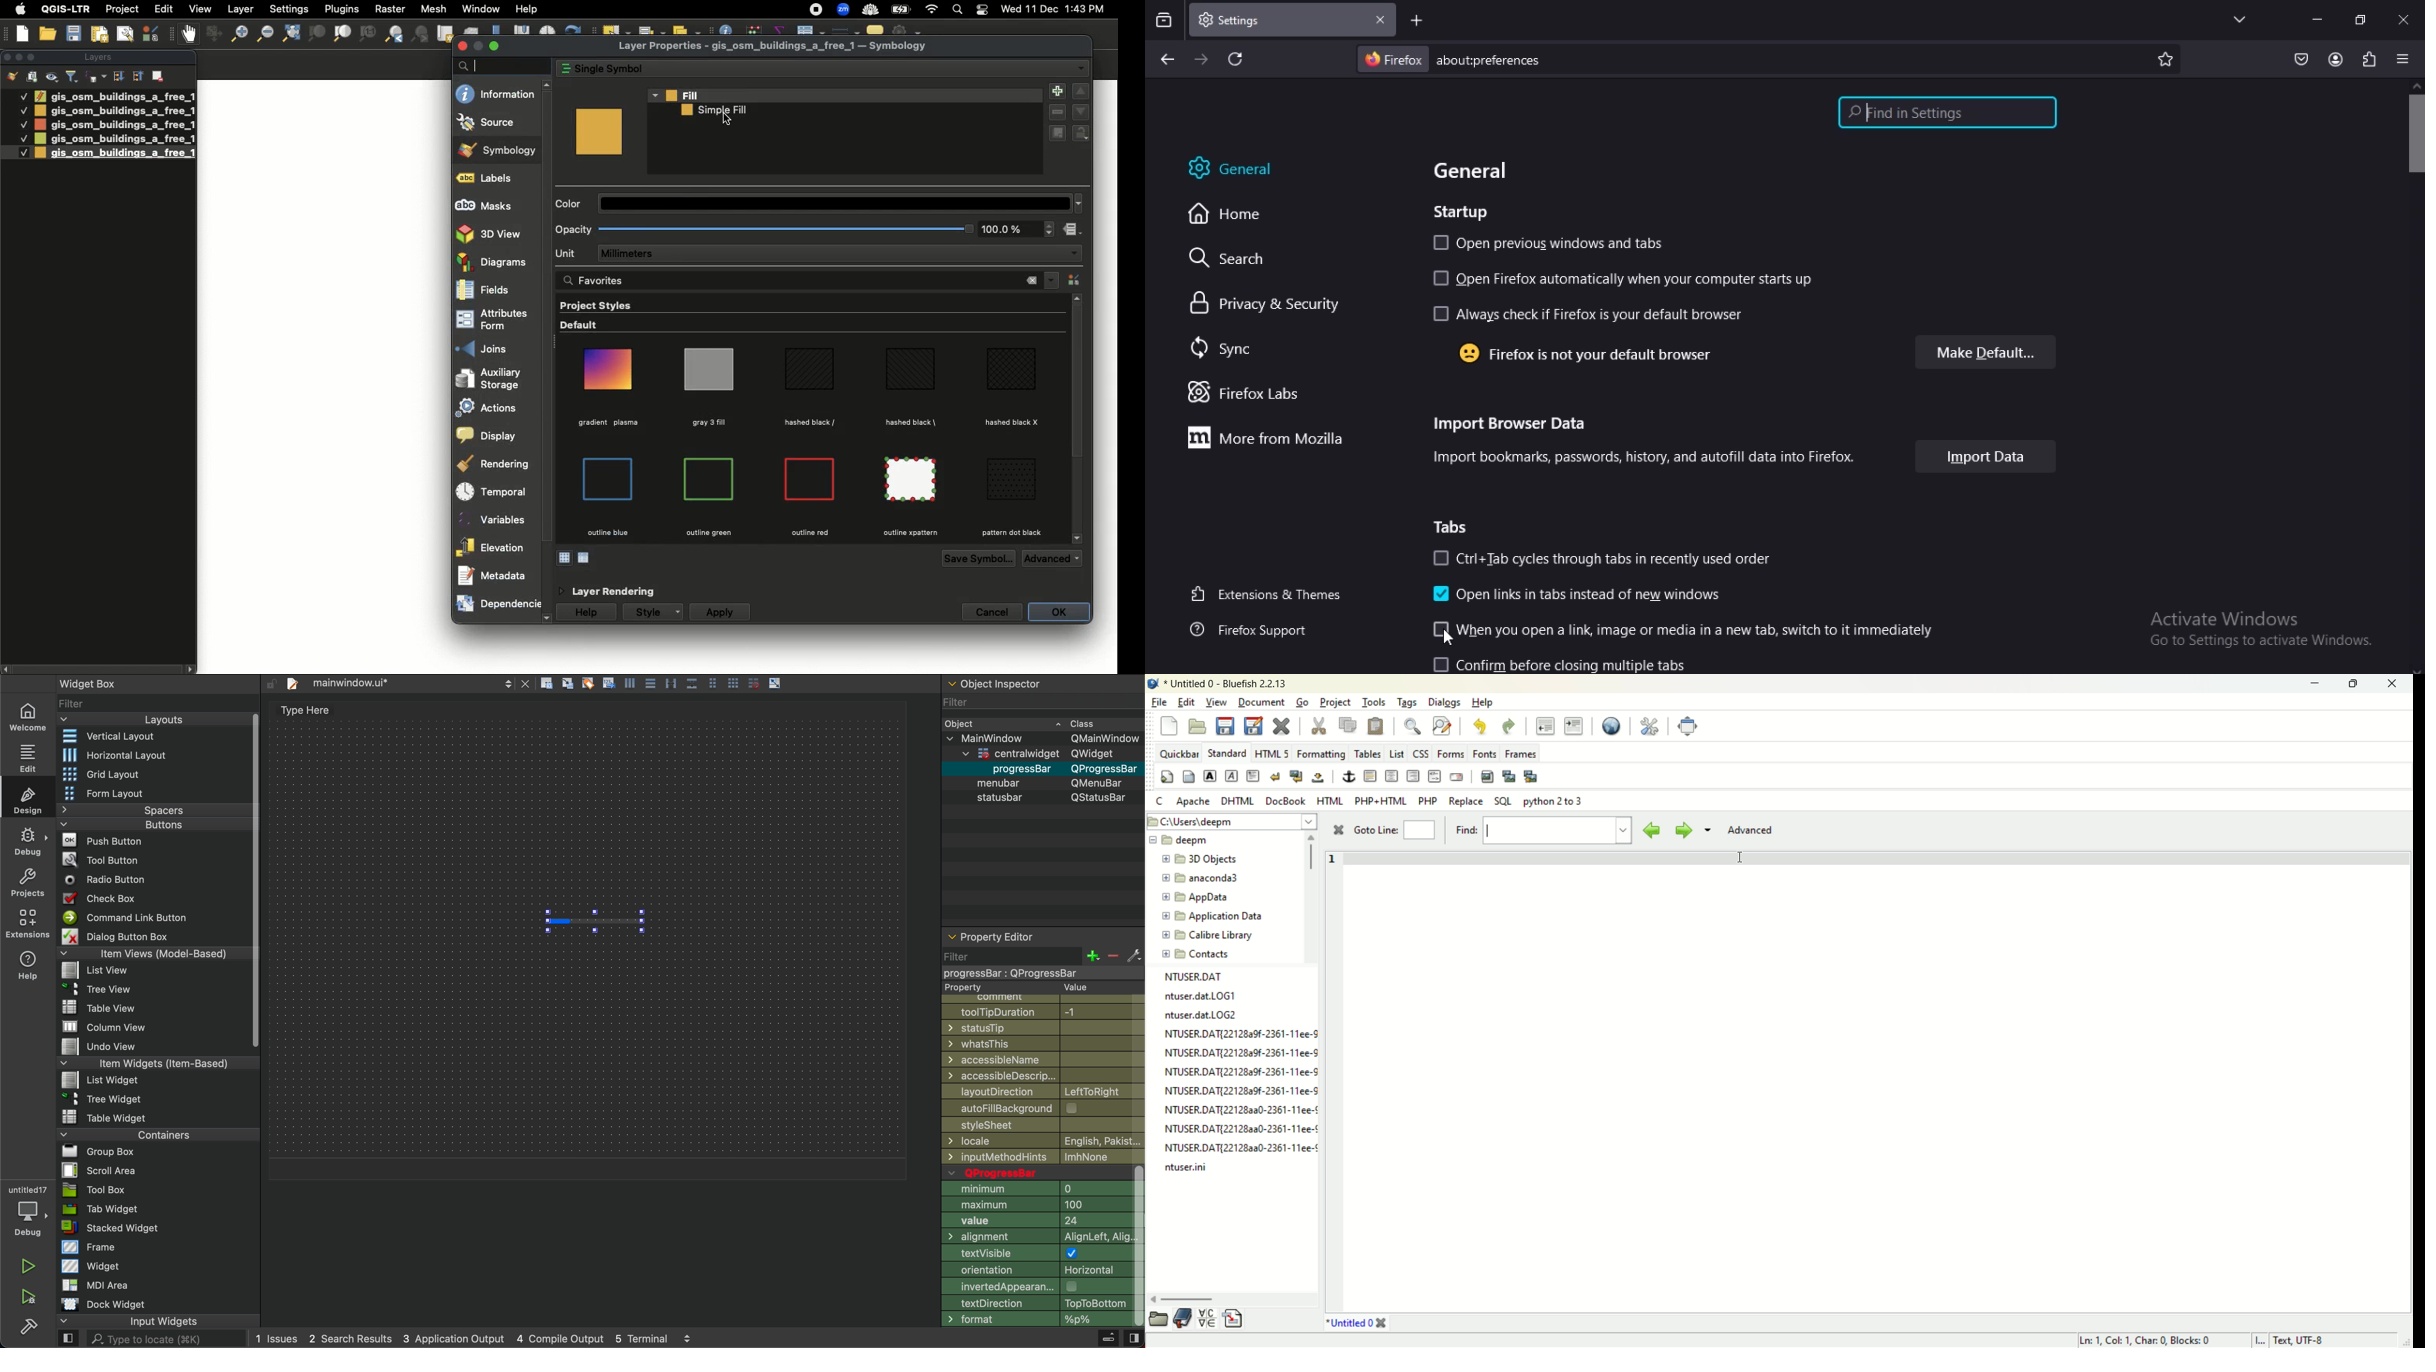 The height and width of the screenshot is (1372, 2436). Describe the element at coordinates (212, 34) in the screenshot. I see `Style manager` at that location.